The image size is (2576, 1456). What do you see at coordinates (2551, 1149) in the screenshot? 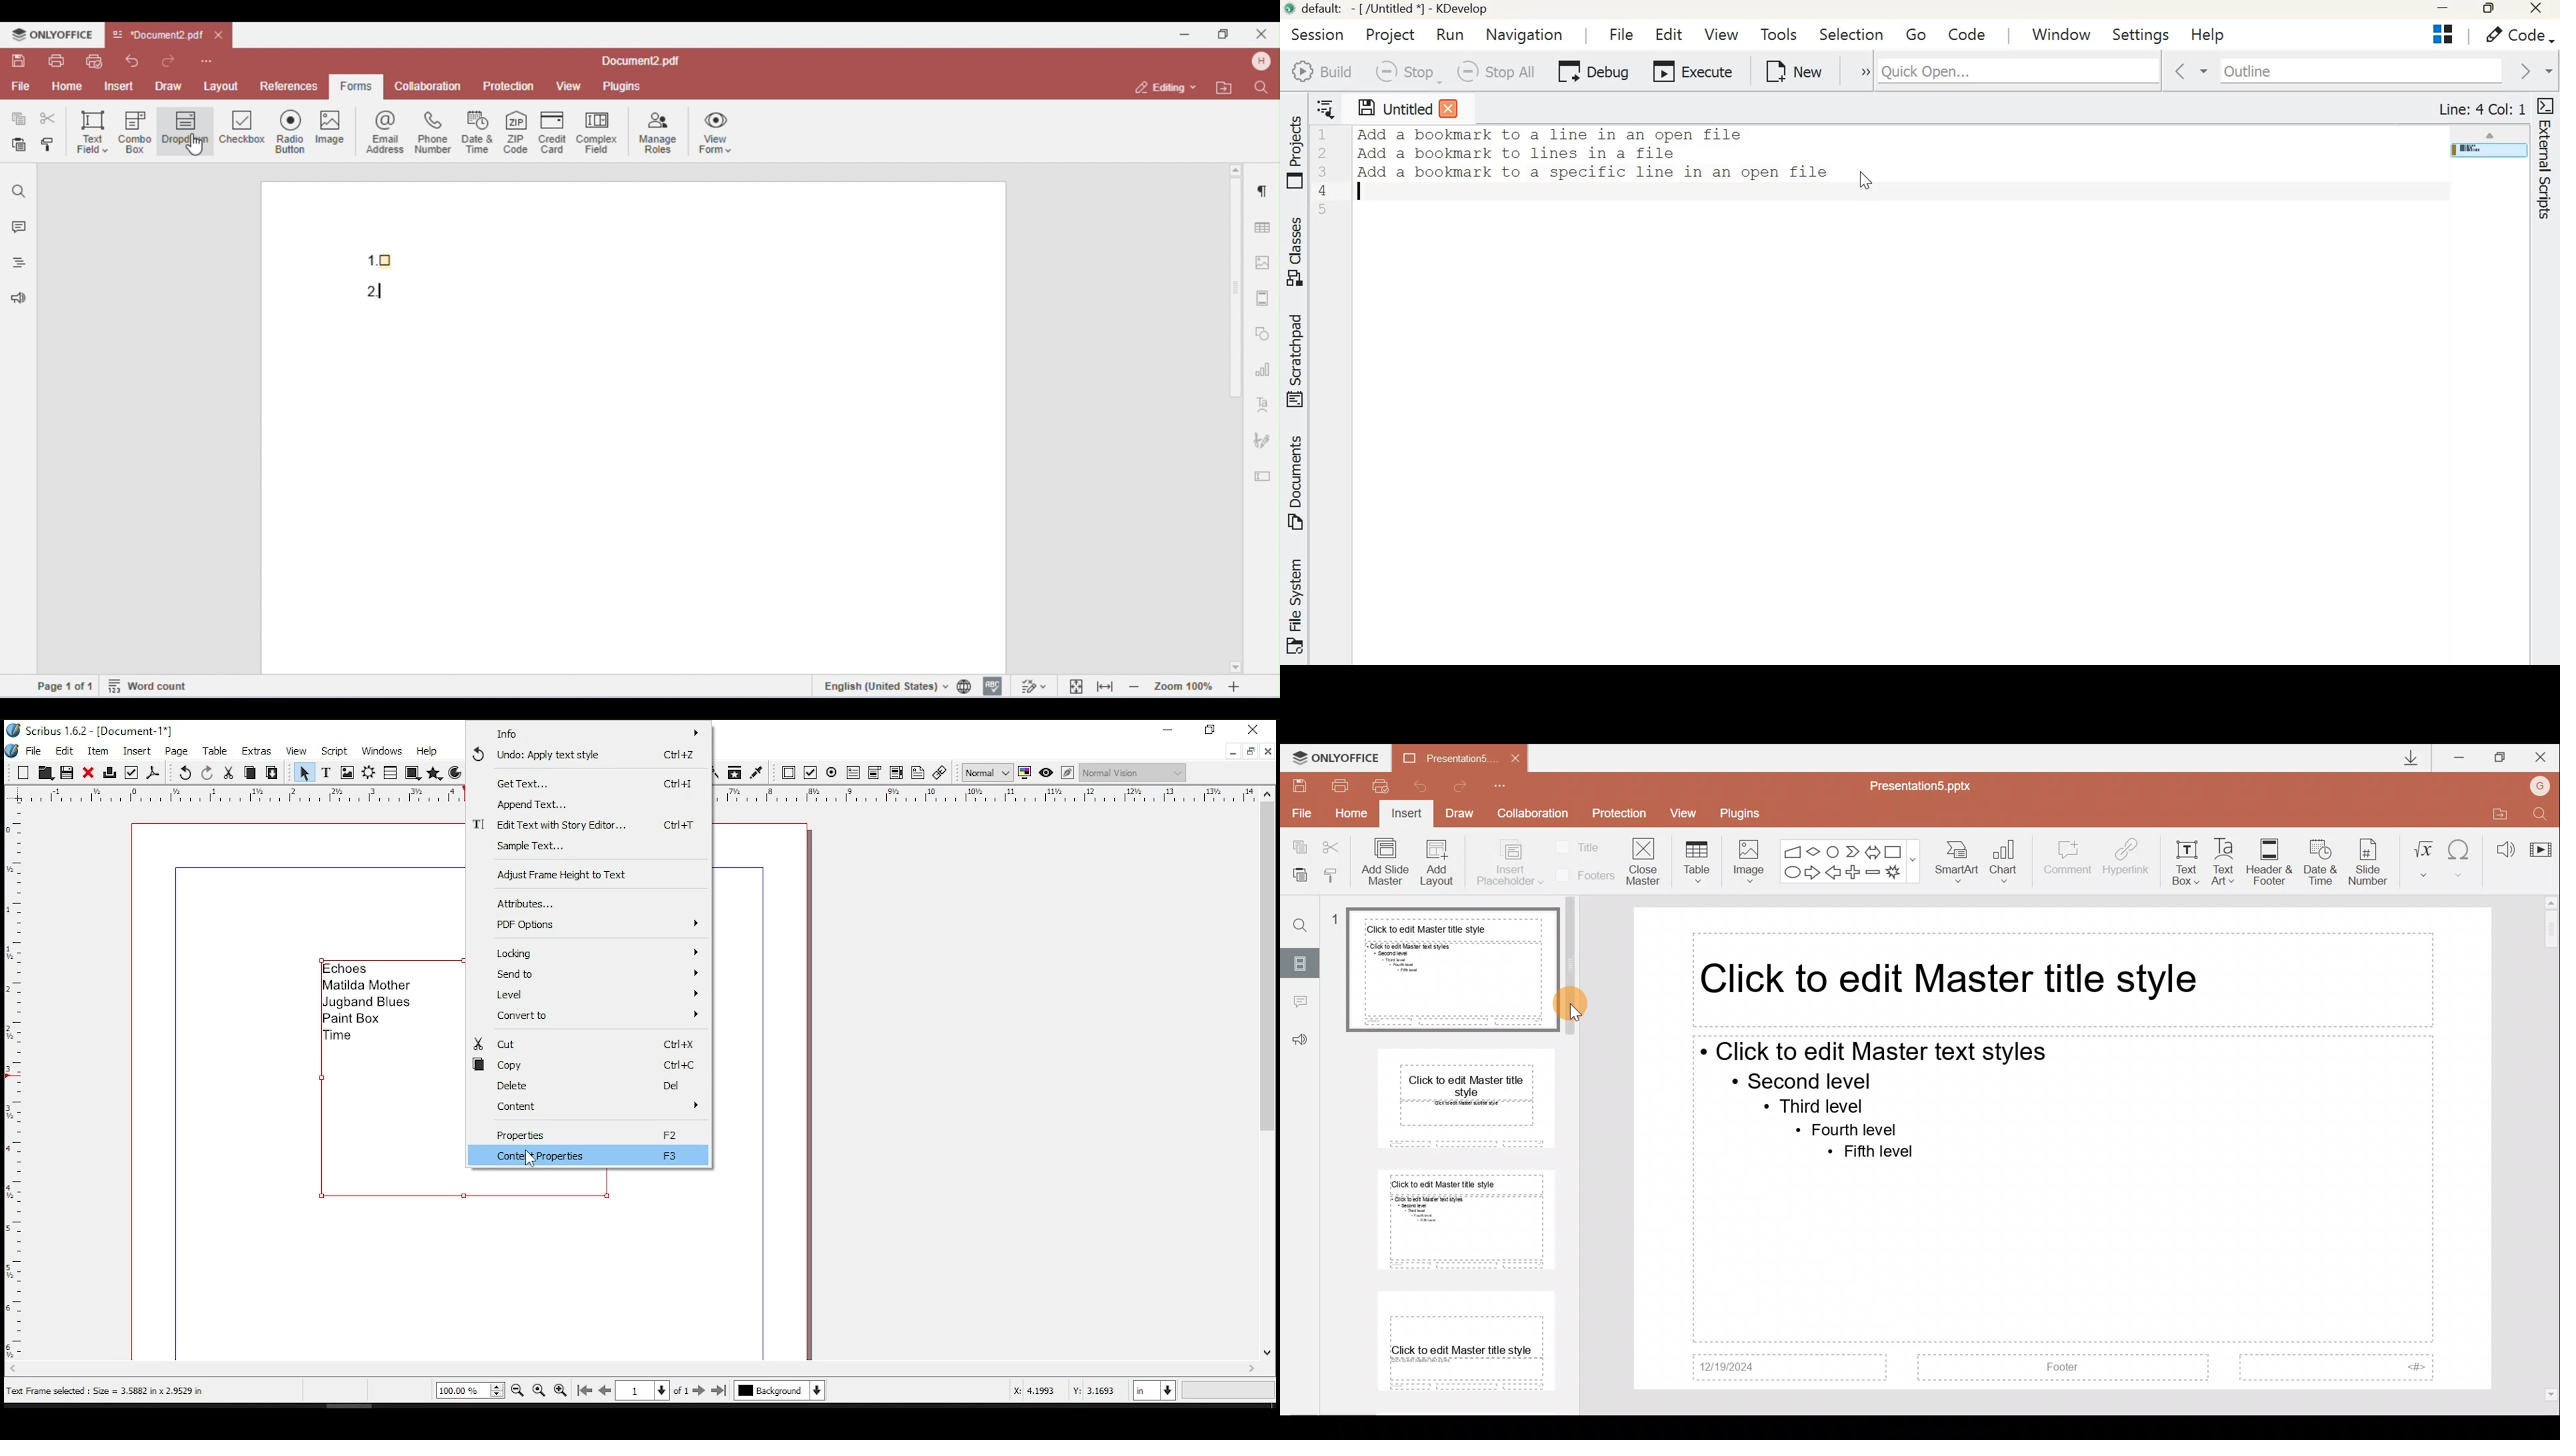
I see `Scroll bar` at bounding box center [2551, 1149].